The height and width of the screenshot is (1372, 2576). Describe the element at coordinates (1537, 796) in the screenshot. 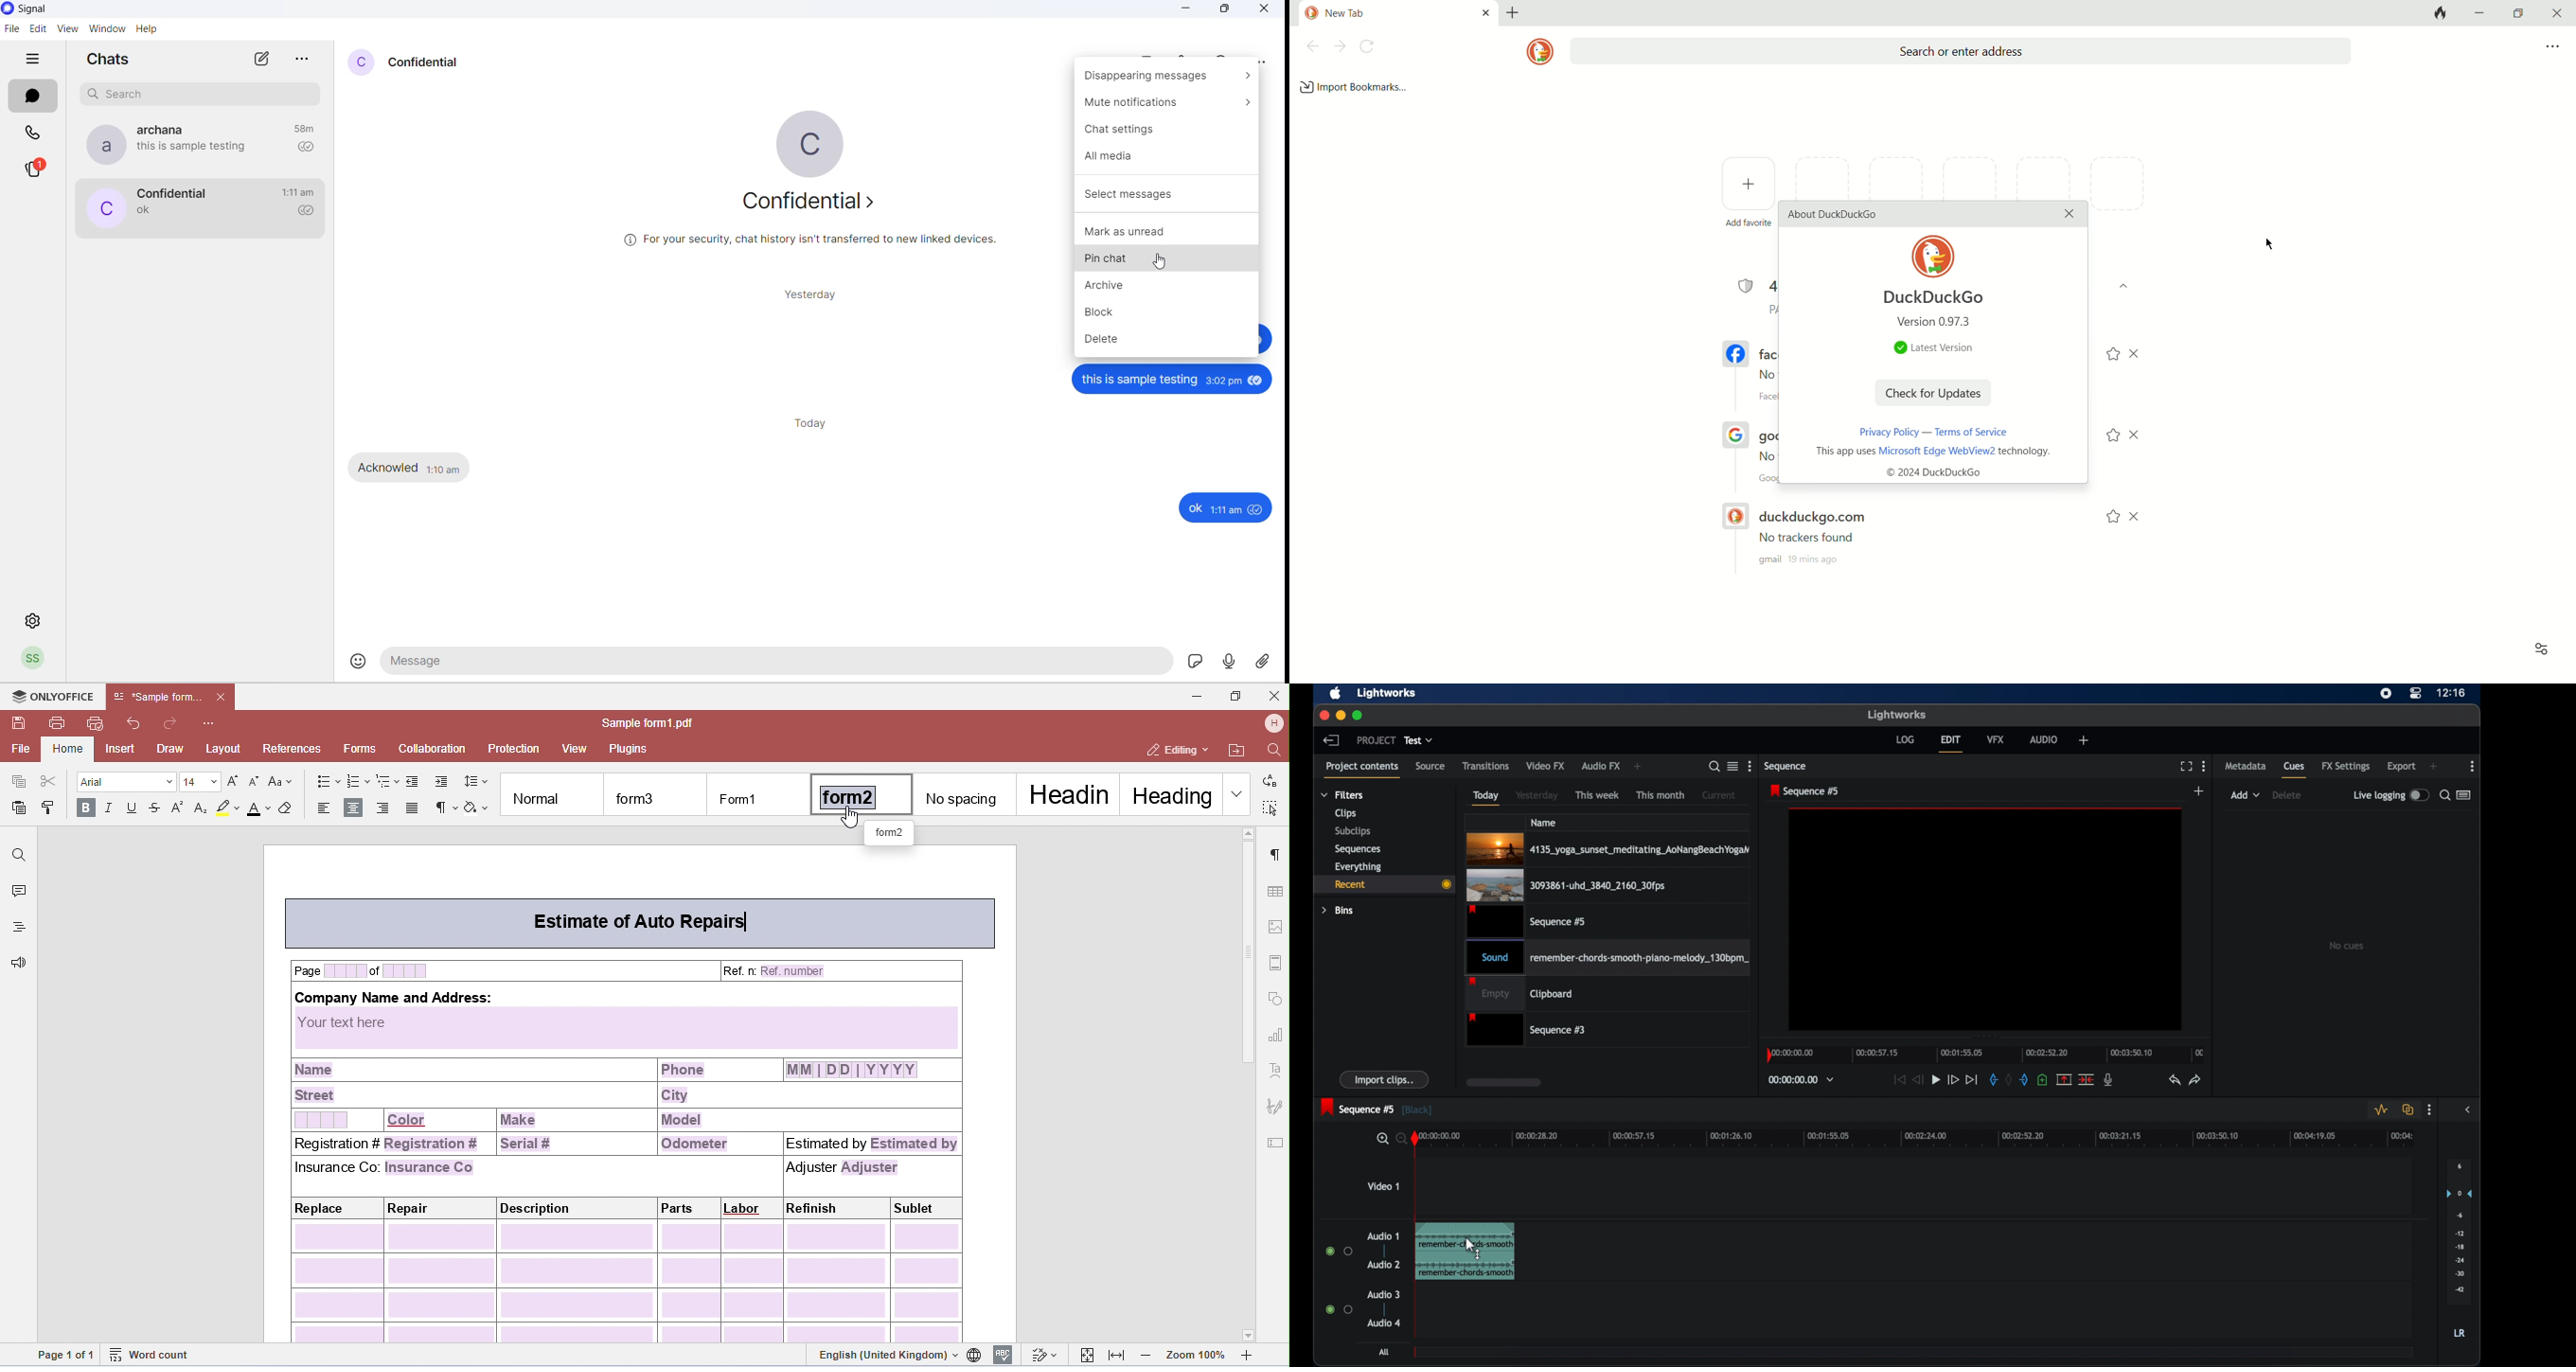

I see `yesterday` at that location.